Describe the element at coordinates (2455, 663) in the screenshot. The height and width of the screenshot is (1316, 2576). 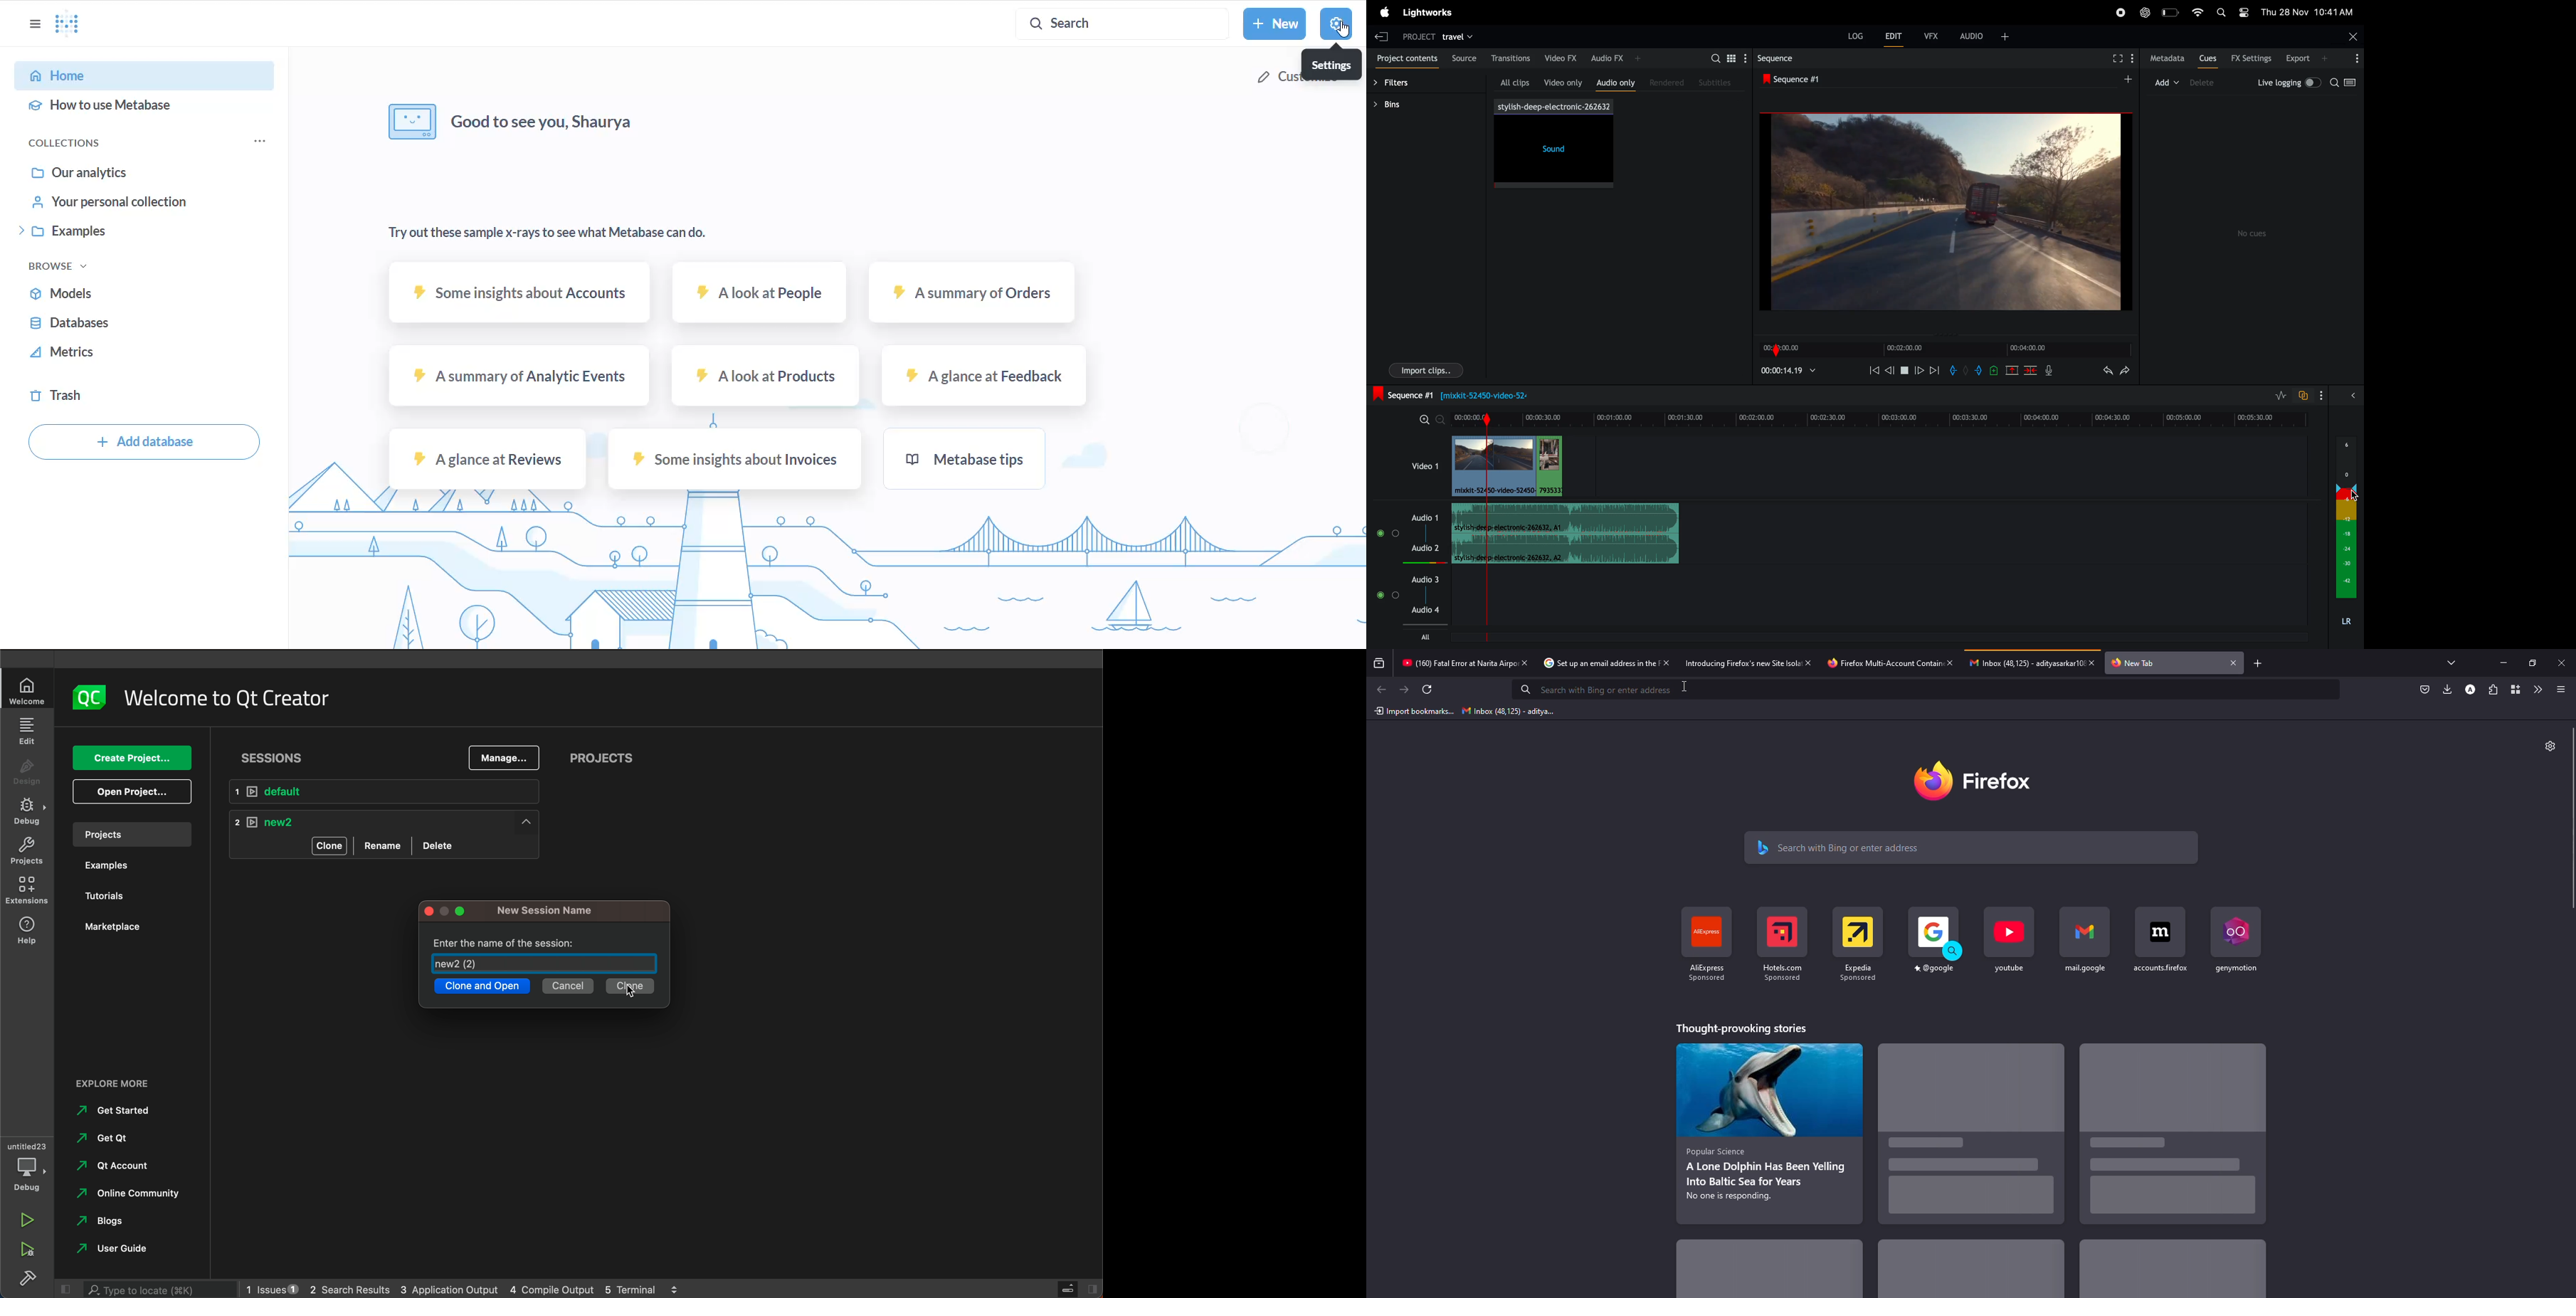
I see `tabs` at that location.